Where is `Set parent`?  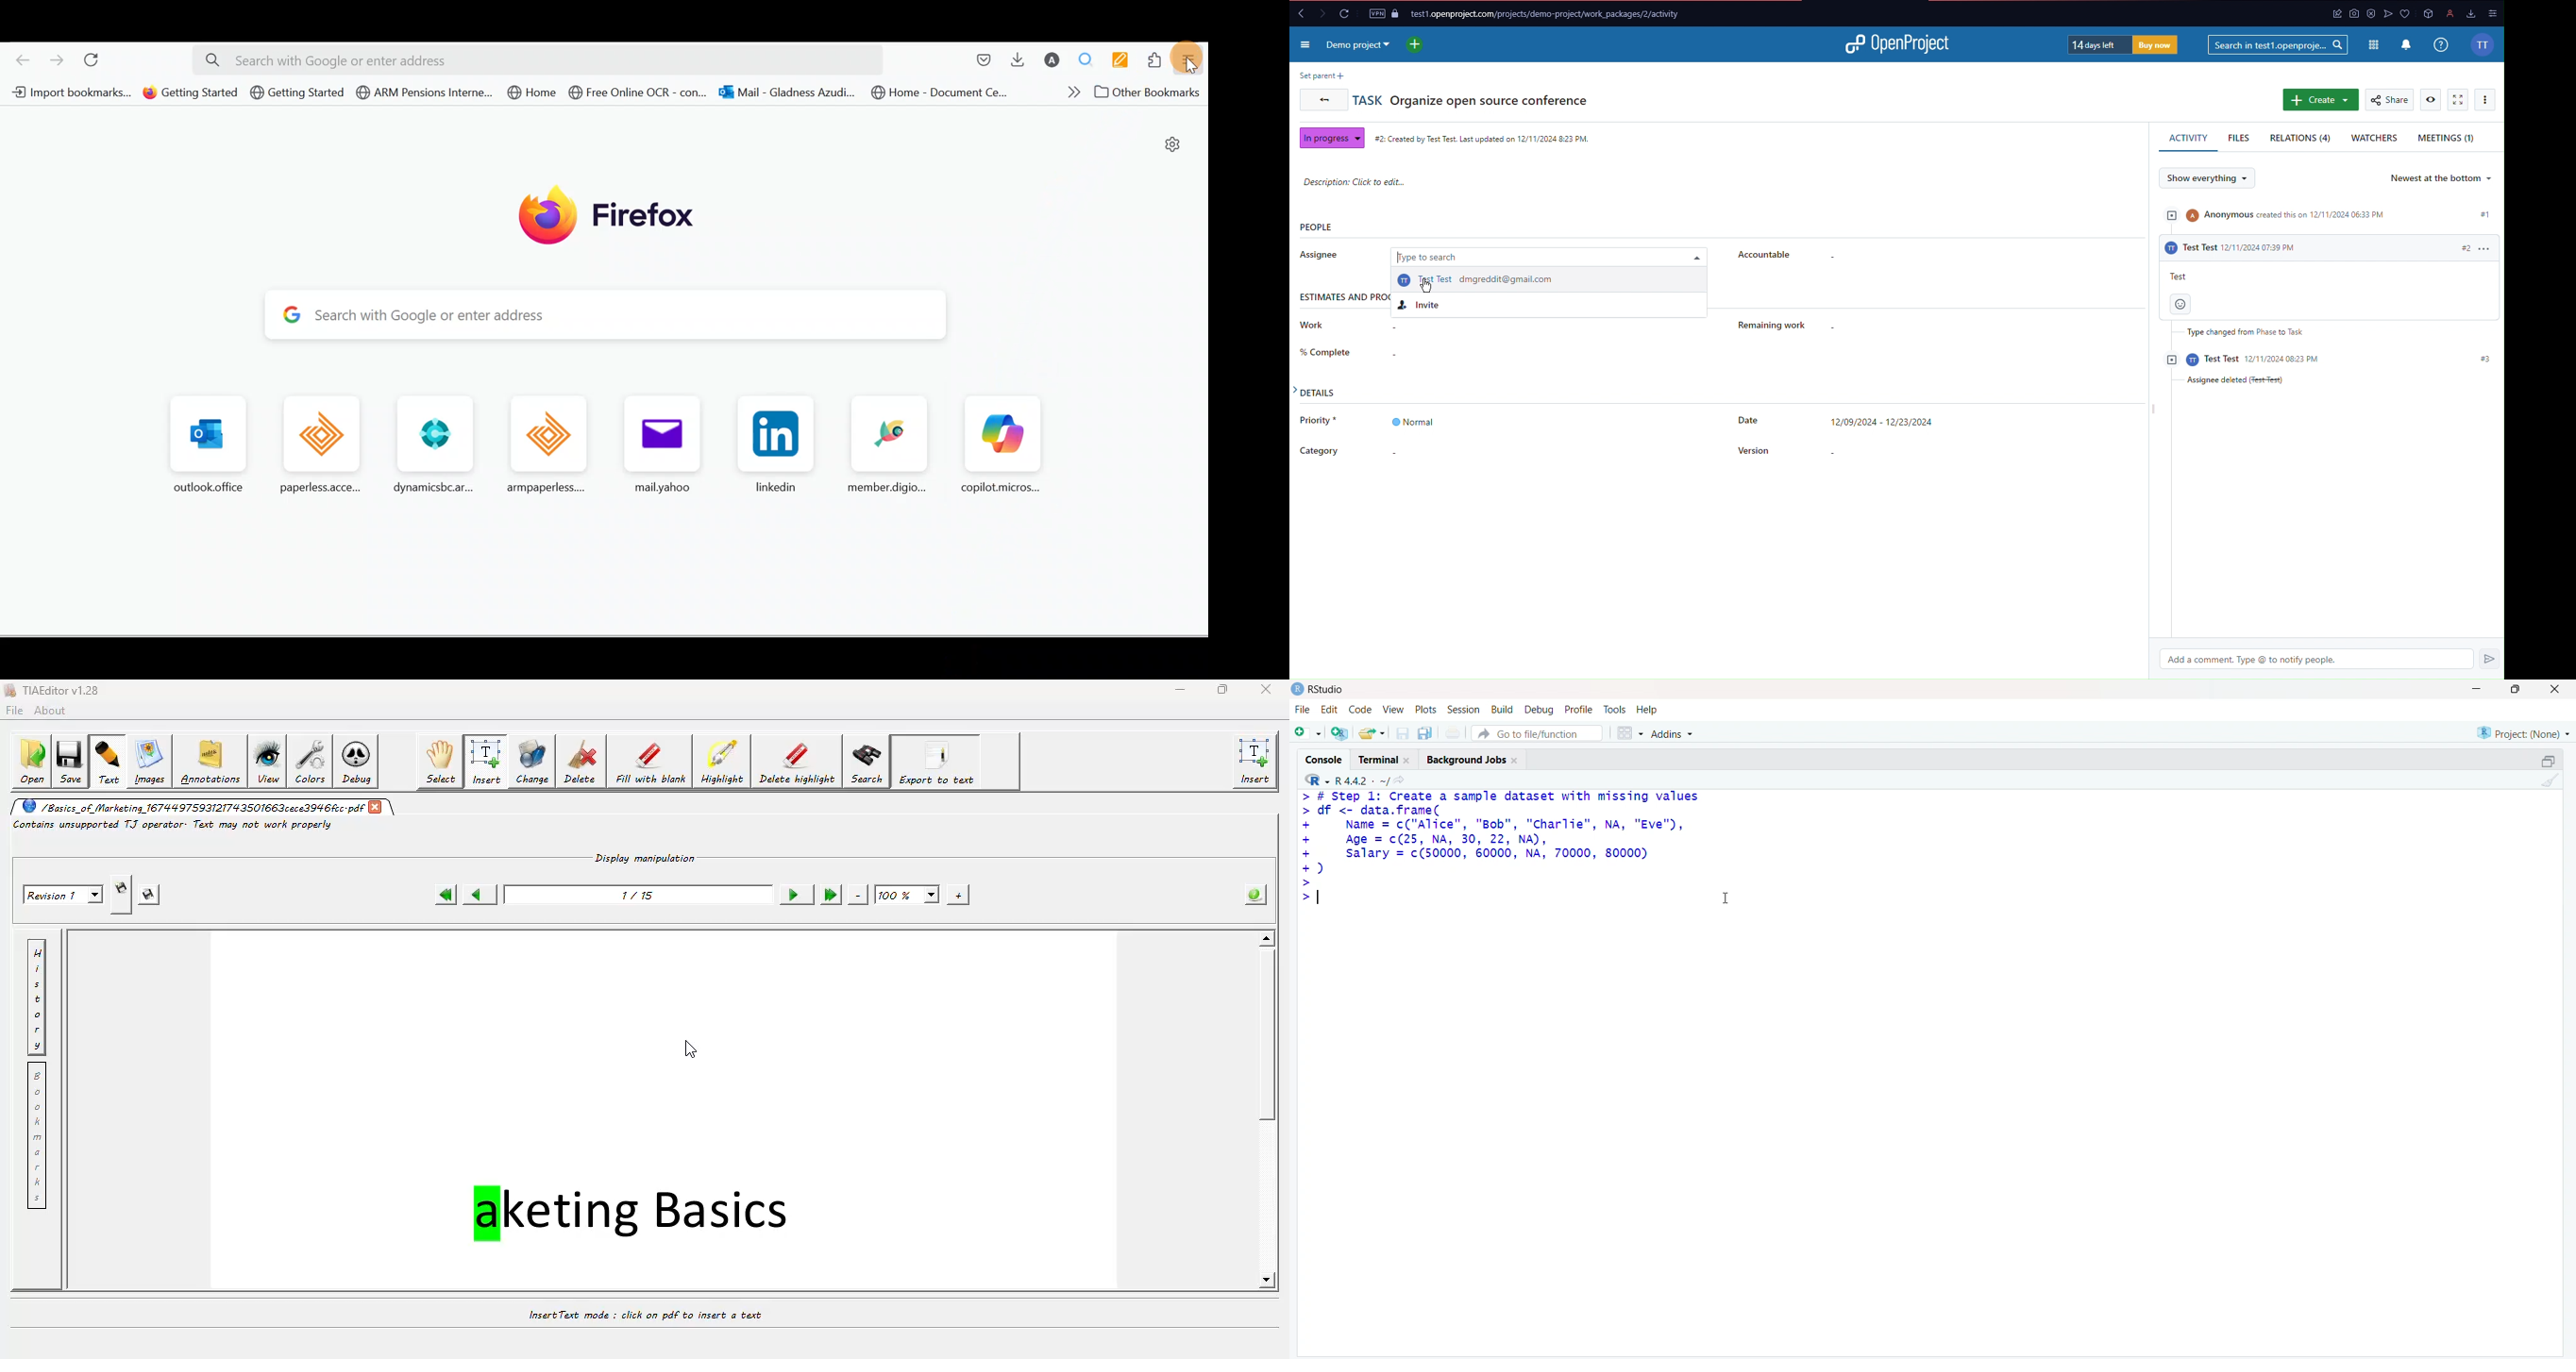 Set parent is located at coordinates (1321, 75).